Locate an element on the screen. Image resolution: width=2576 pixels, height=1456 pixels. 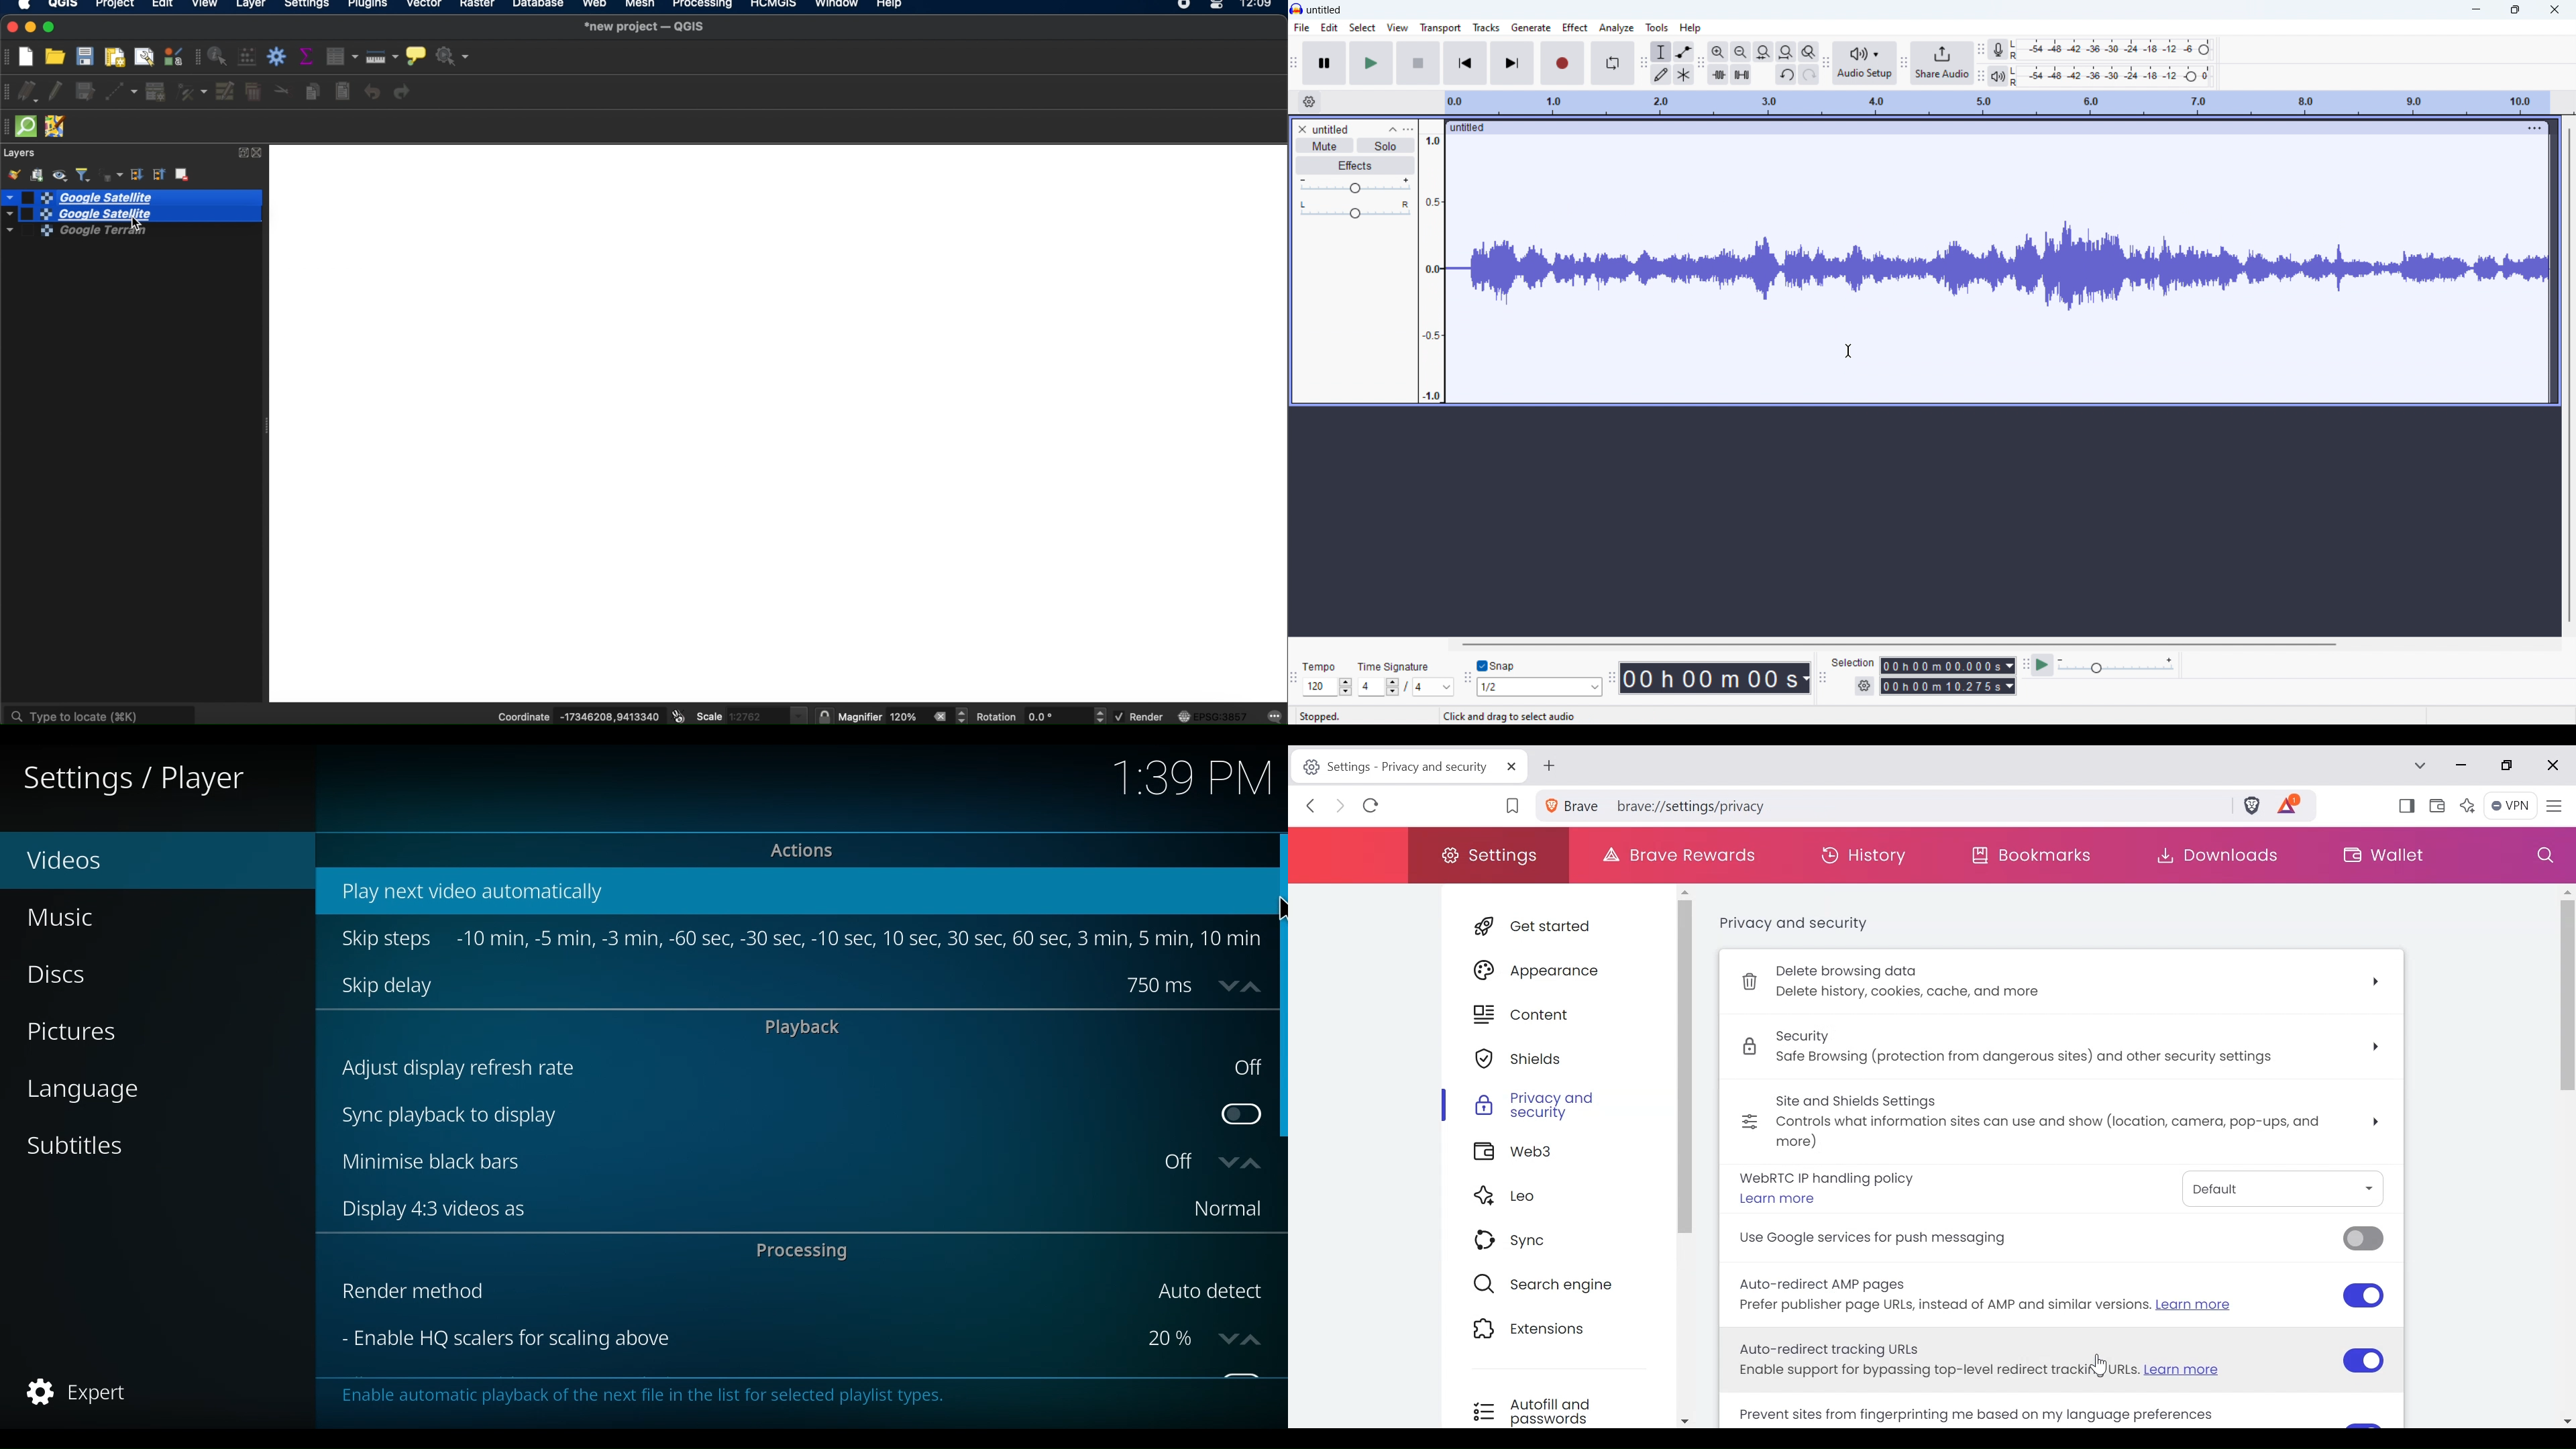
set time signature is located at coordinates (1405, 688).